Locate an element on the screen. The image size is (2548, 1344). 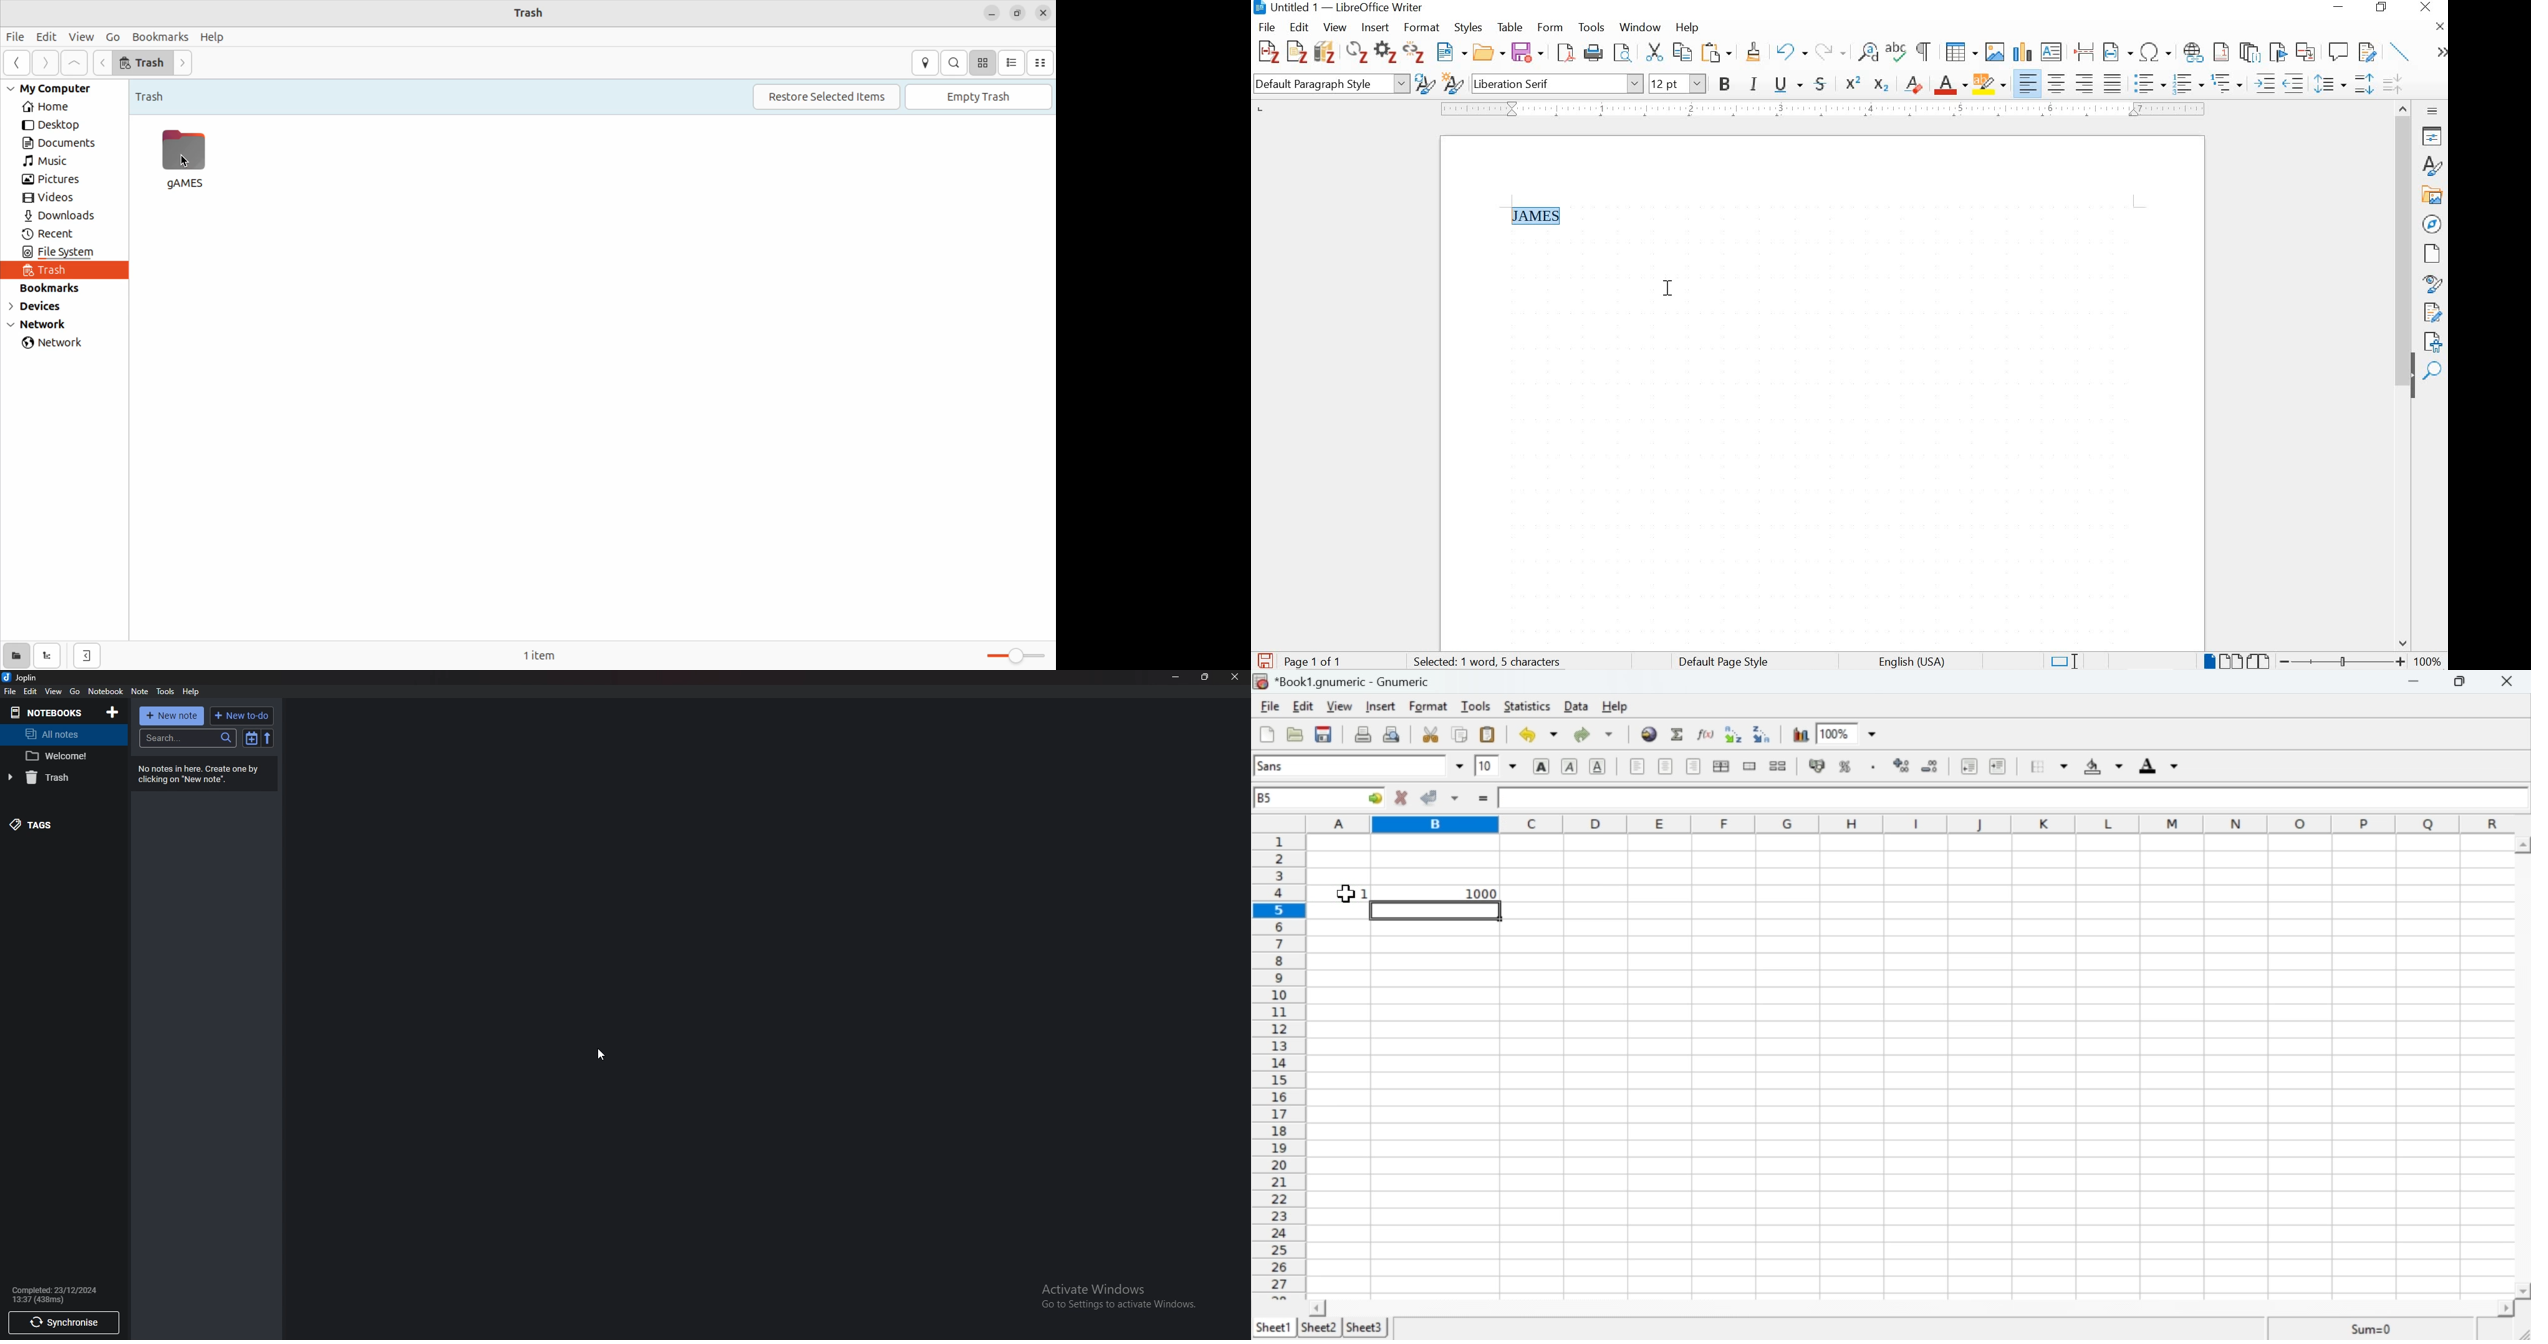
insert page break is located at coordinates (2084, 51).